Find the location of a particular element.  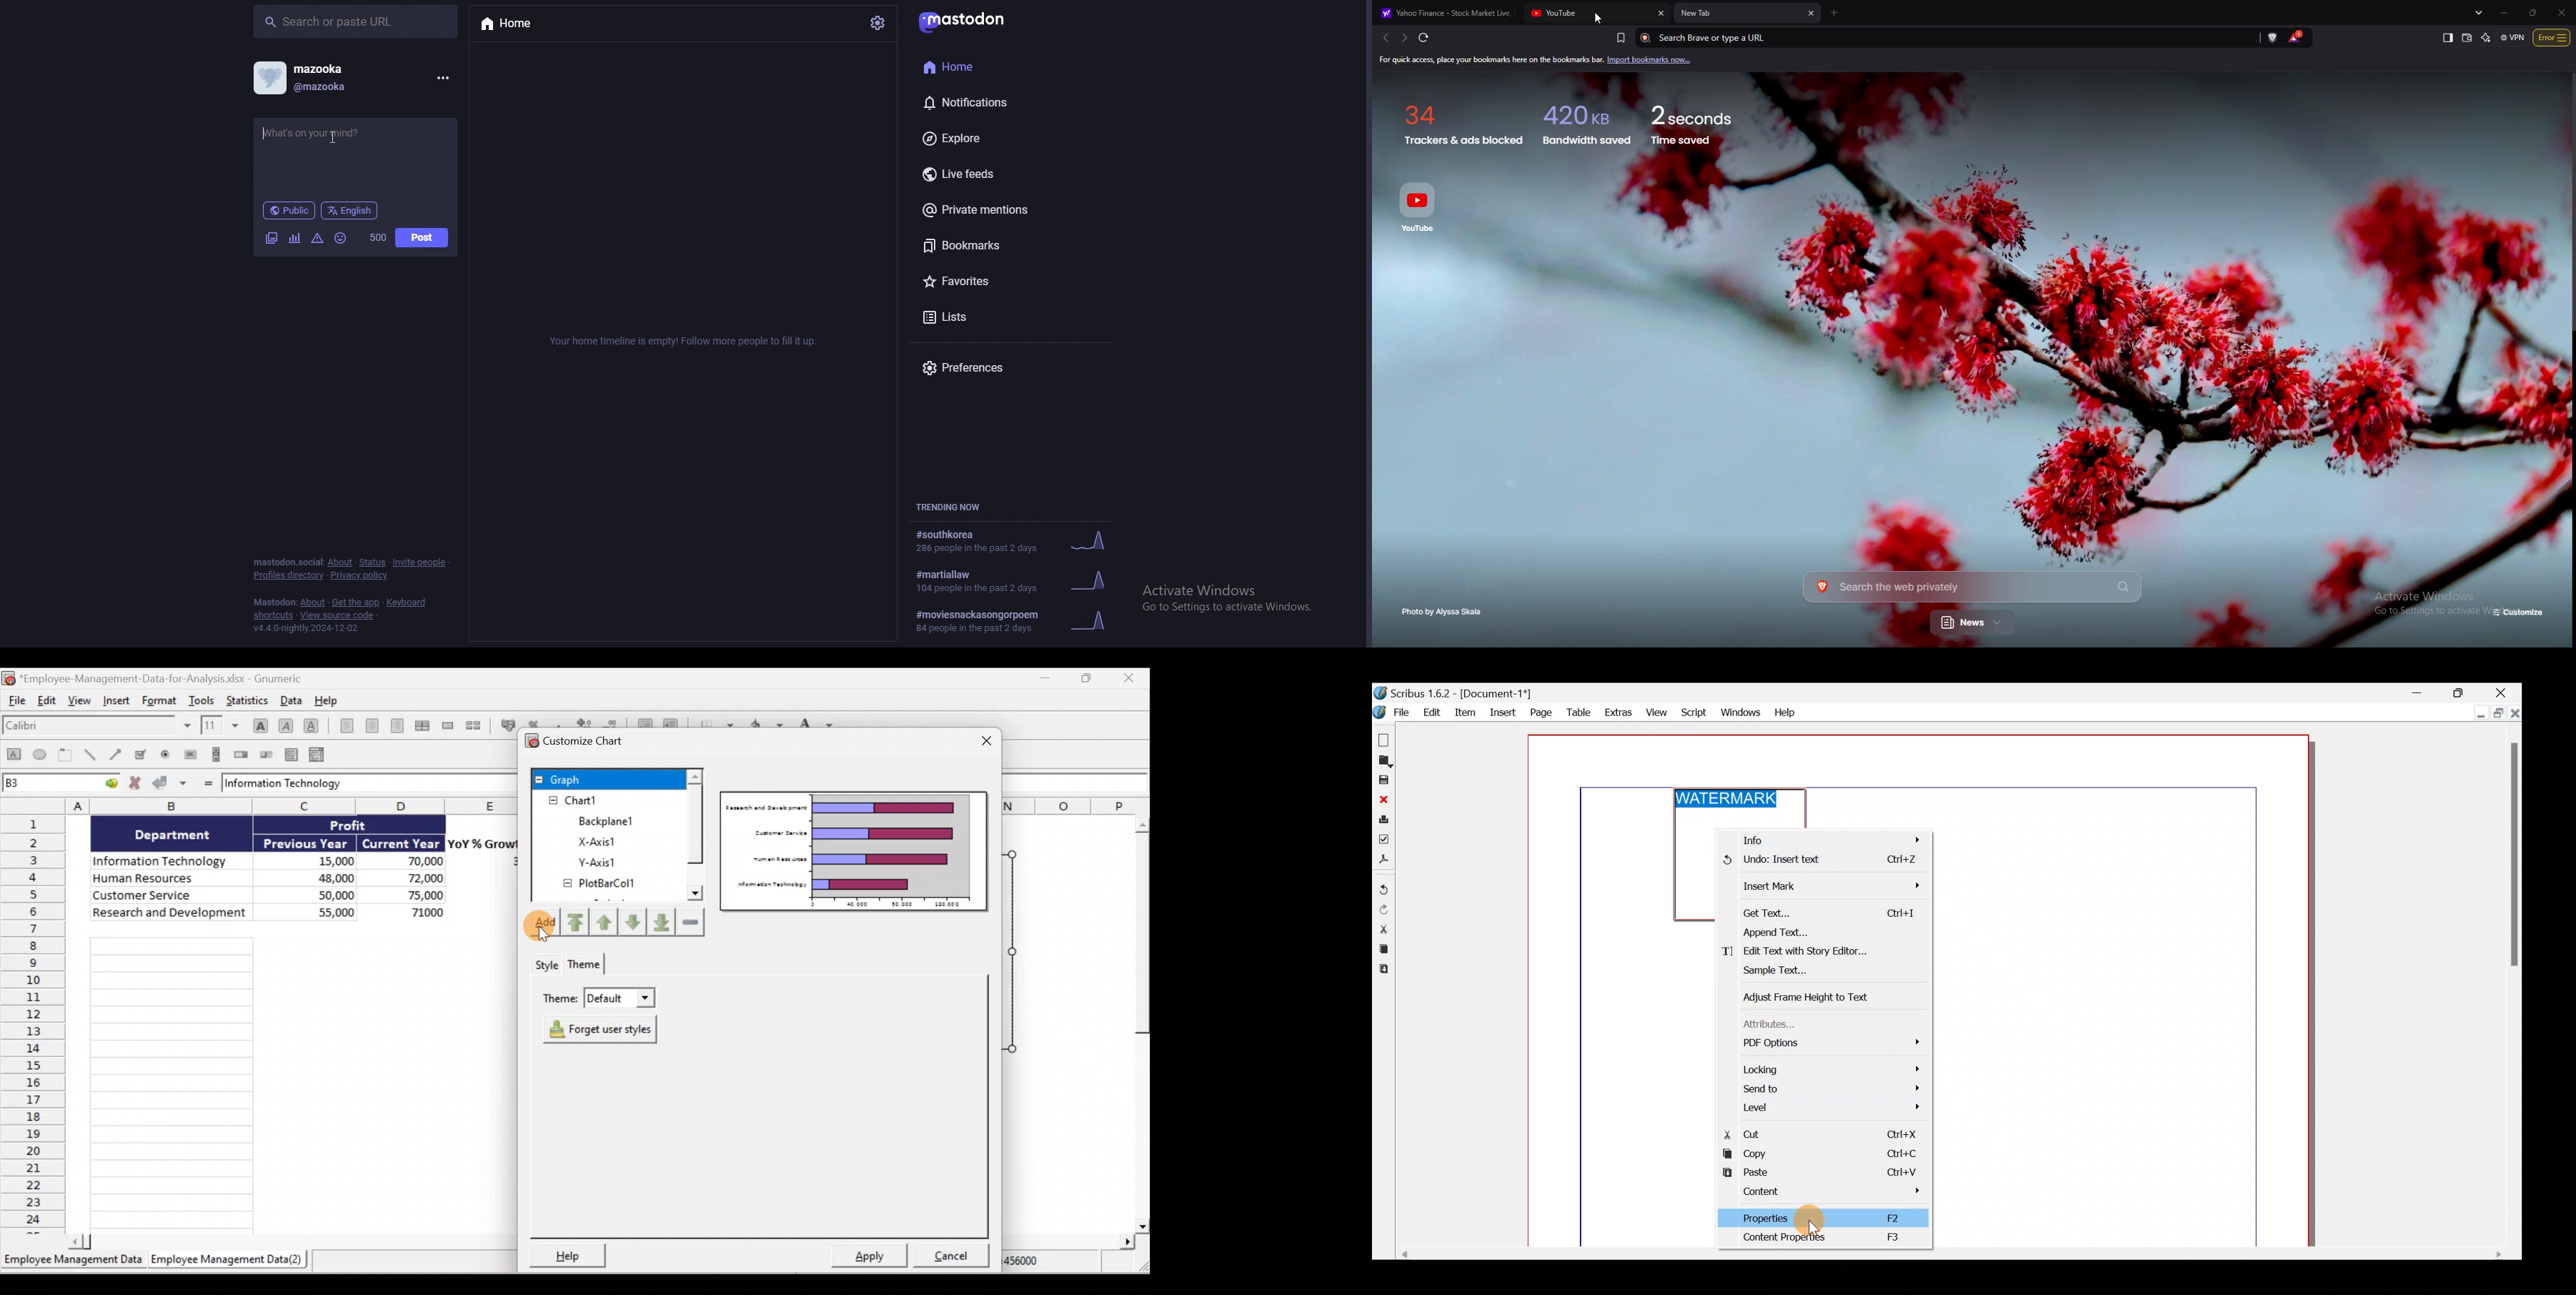

Search Brave or type a URL is located at coordinates (1932, 38).